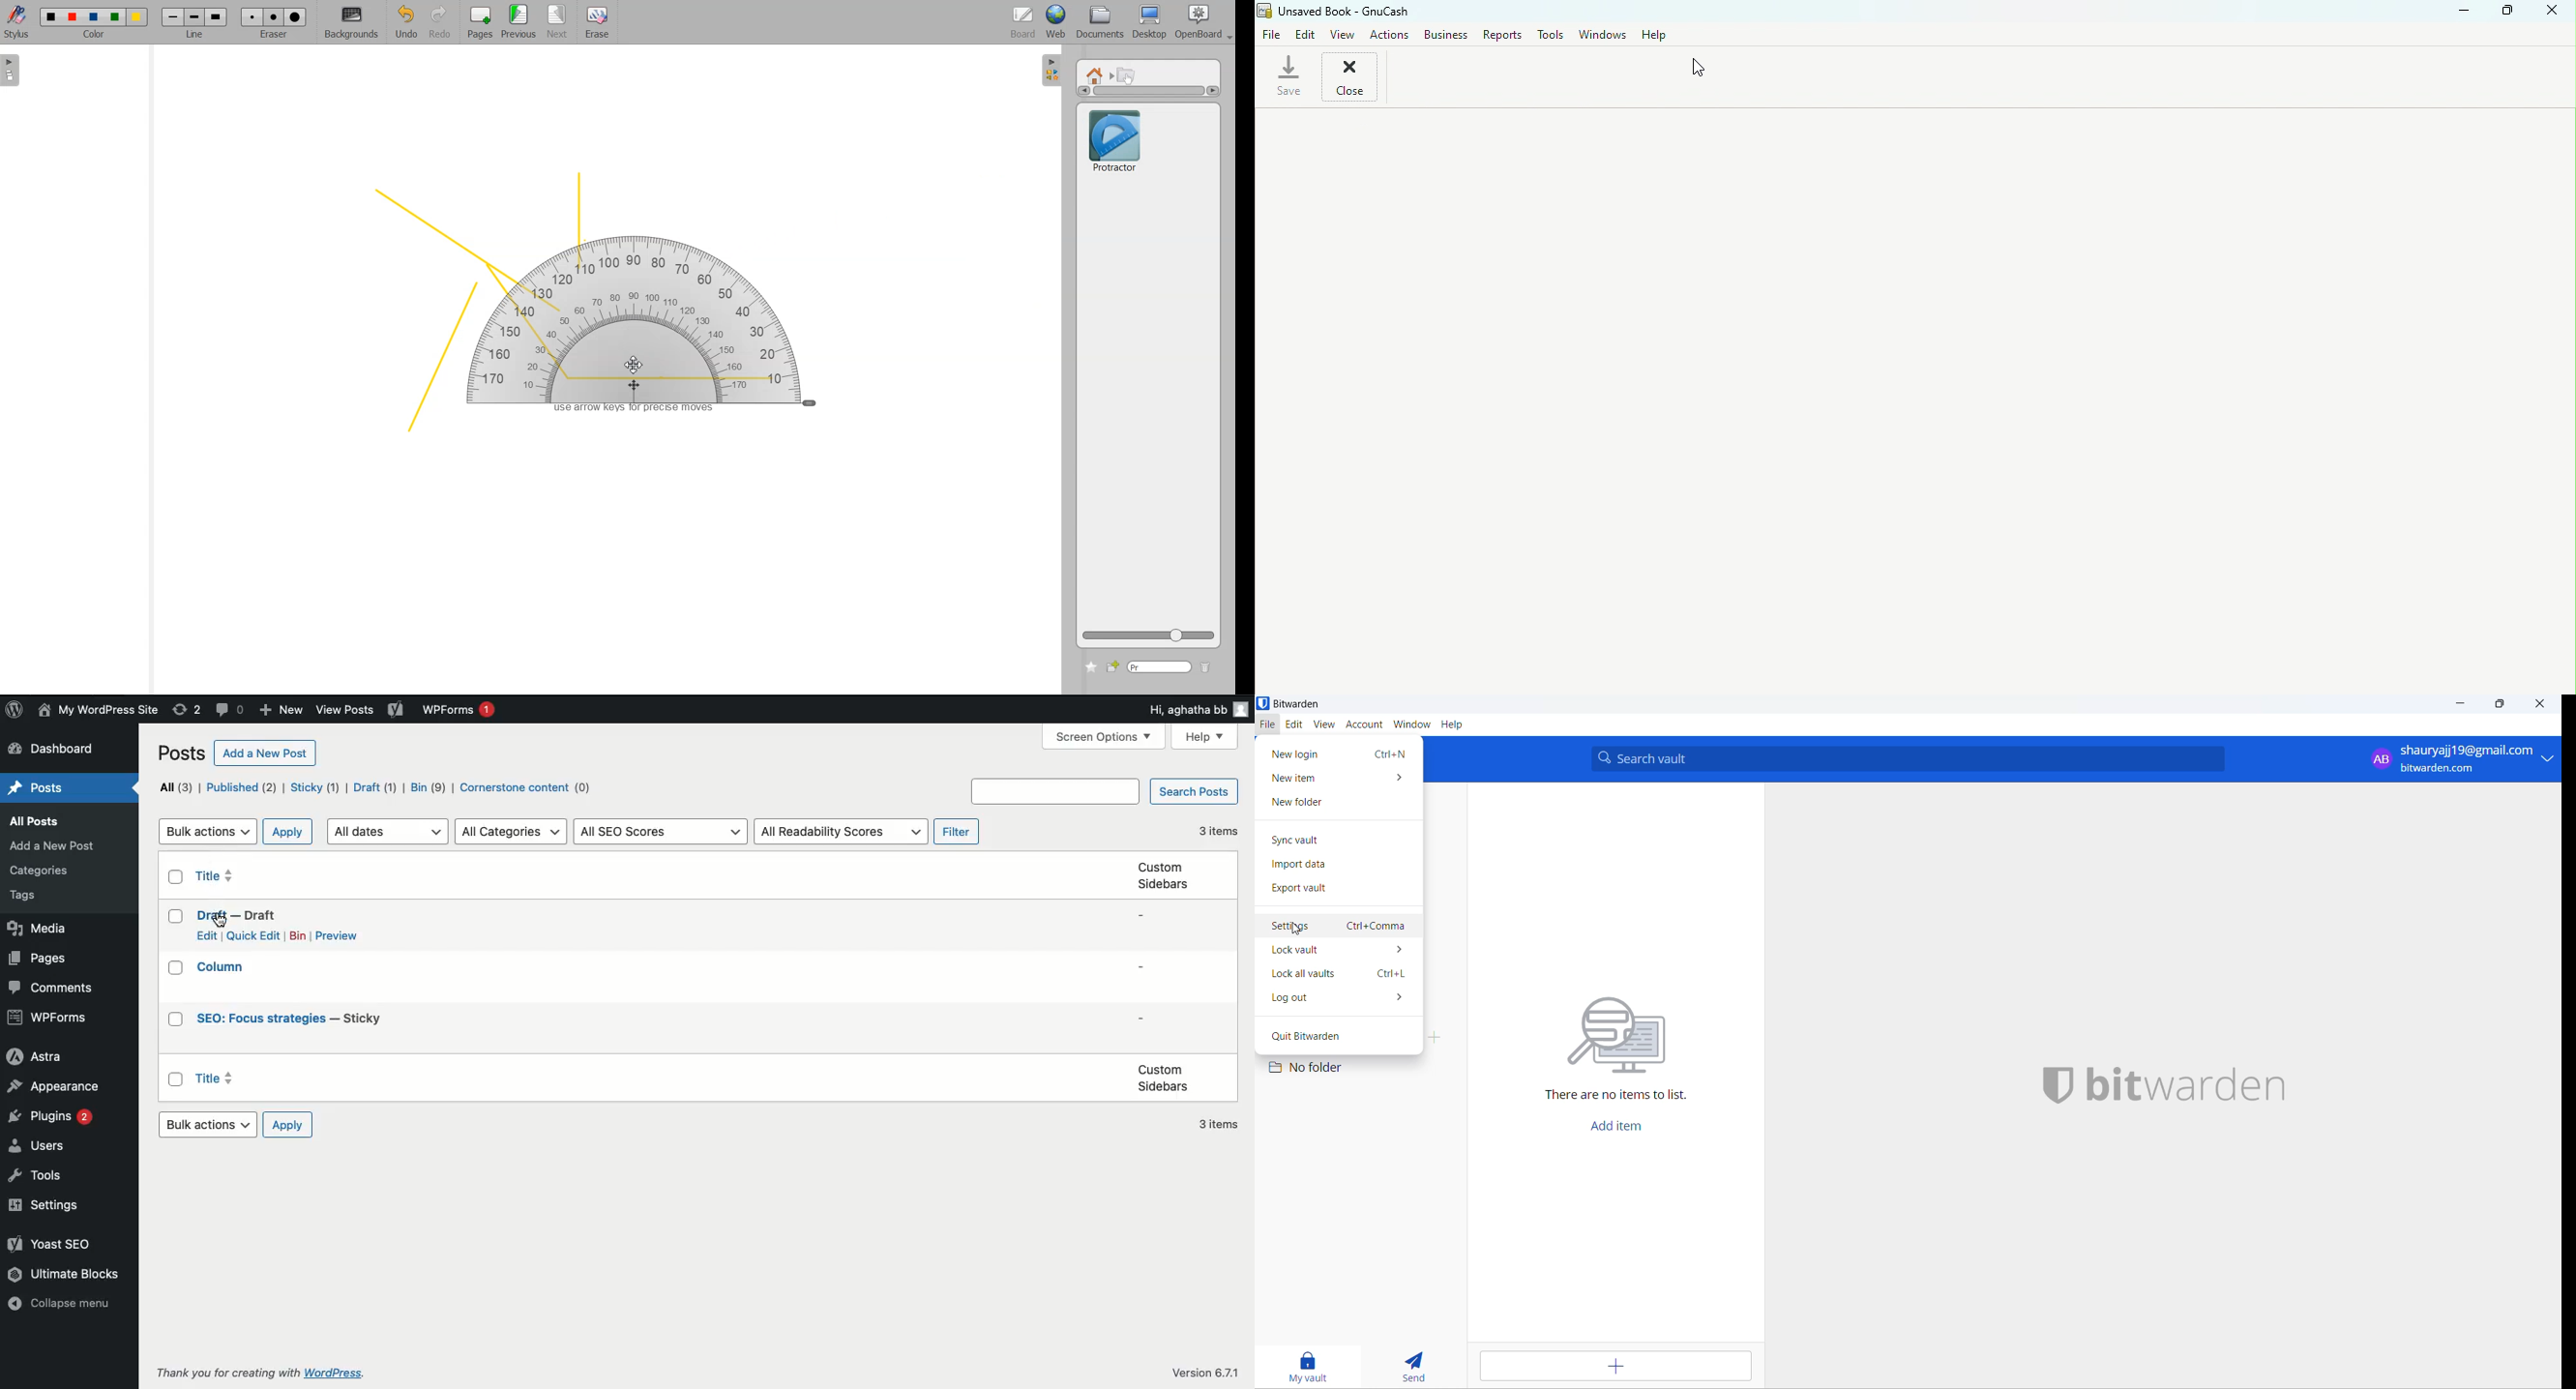  I want to click on Undo, so click(404, 23).